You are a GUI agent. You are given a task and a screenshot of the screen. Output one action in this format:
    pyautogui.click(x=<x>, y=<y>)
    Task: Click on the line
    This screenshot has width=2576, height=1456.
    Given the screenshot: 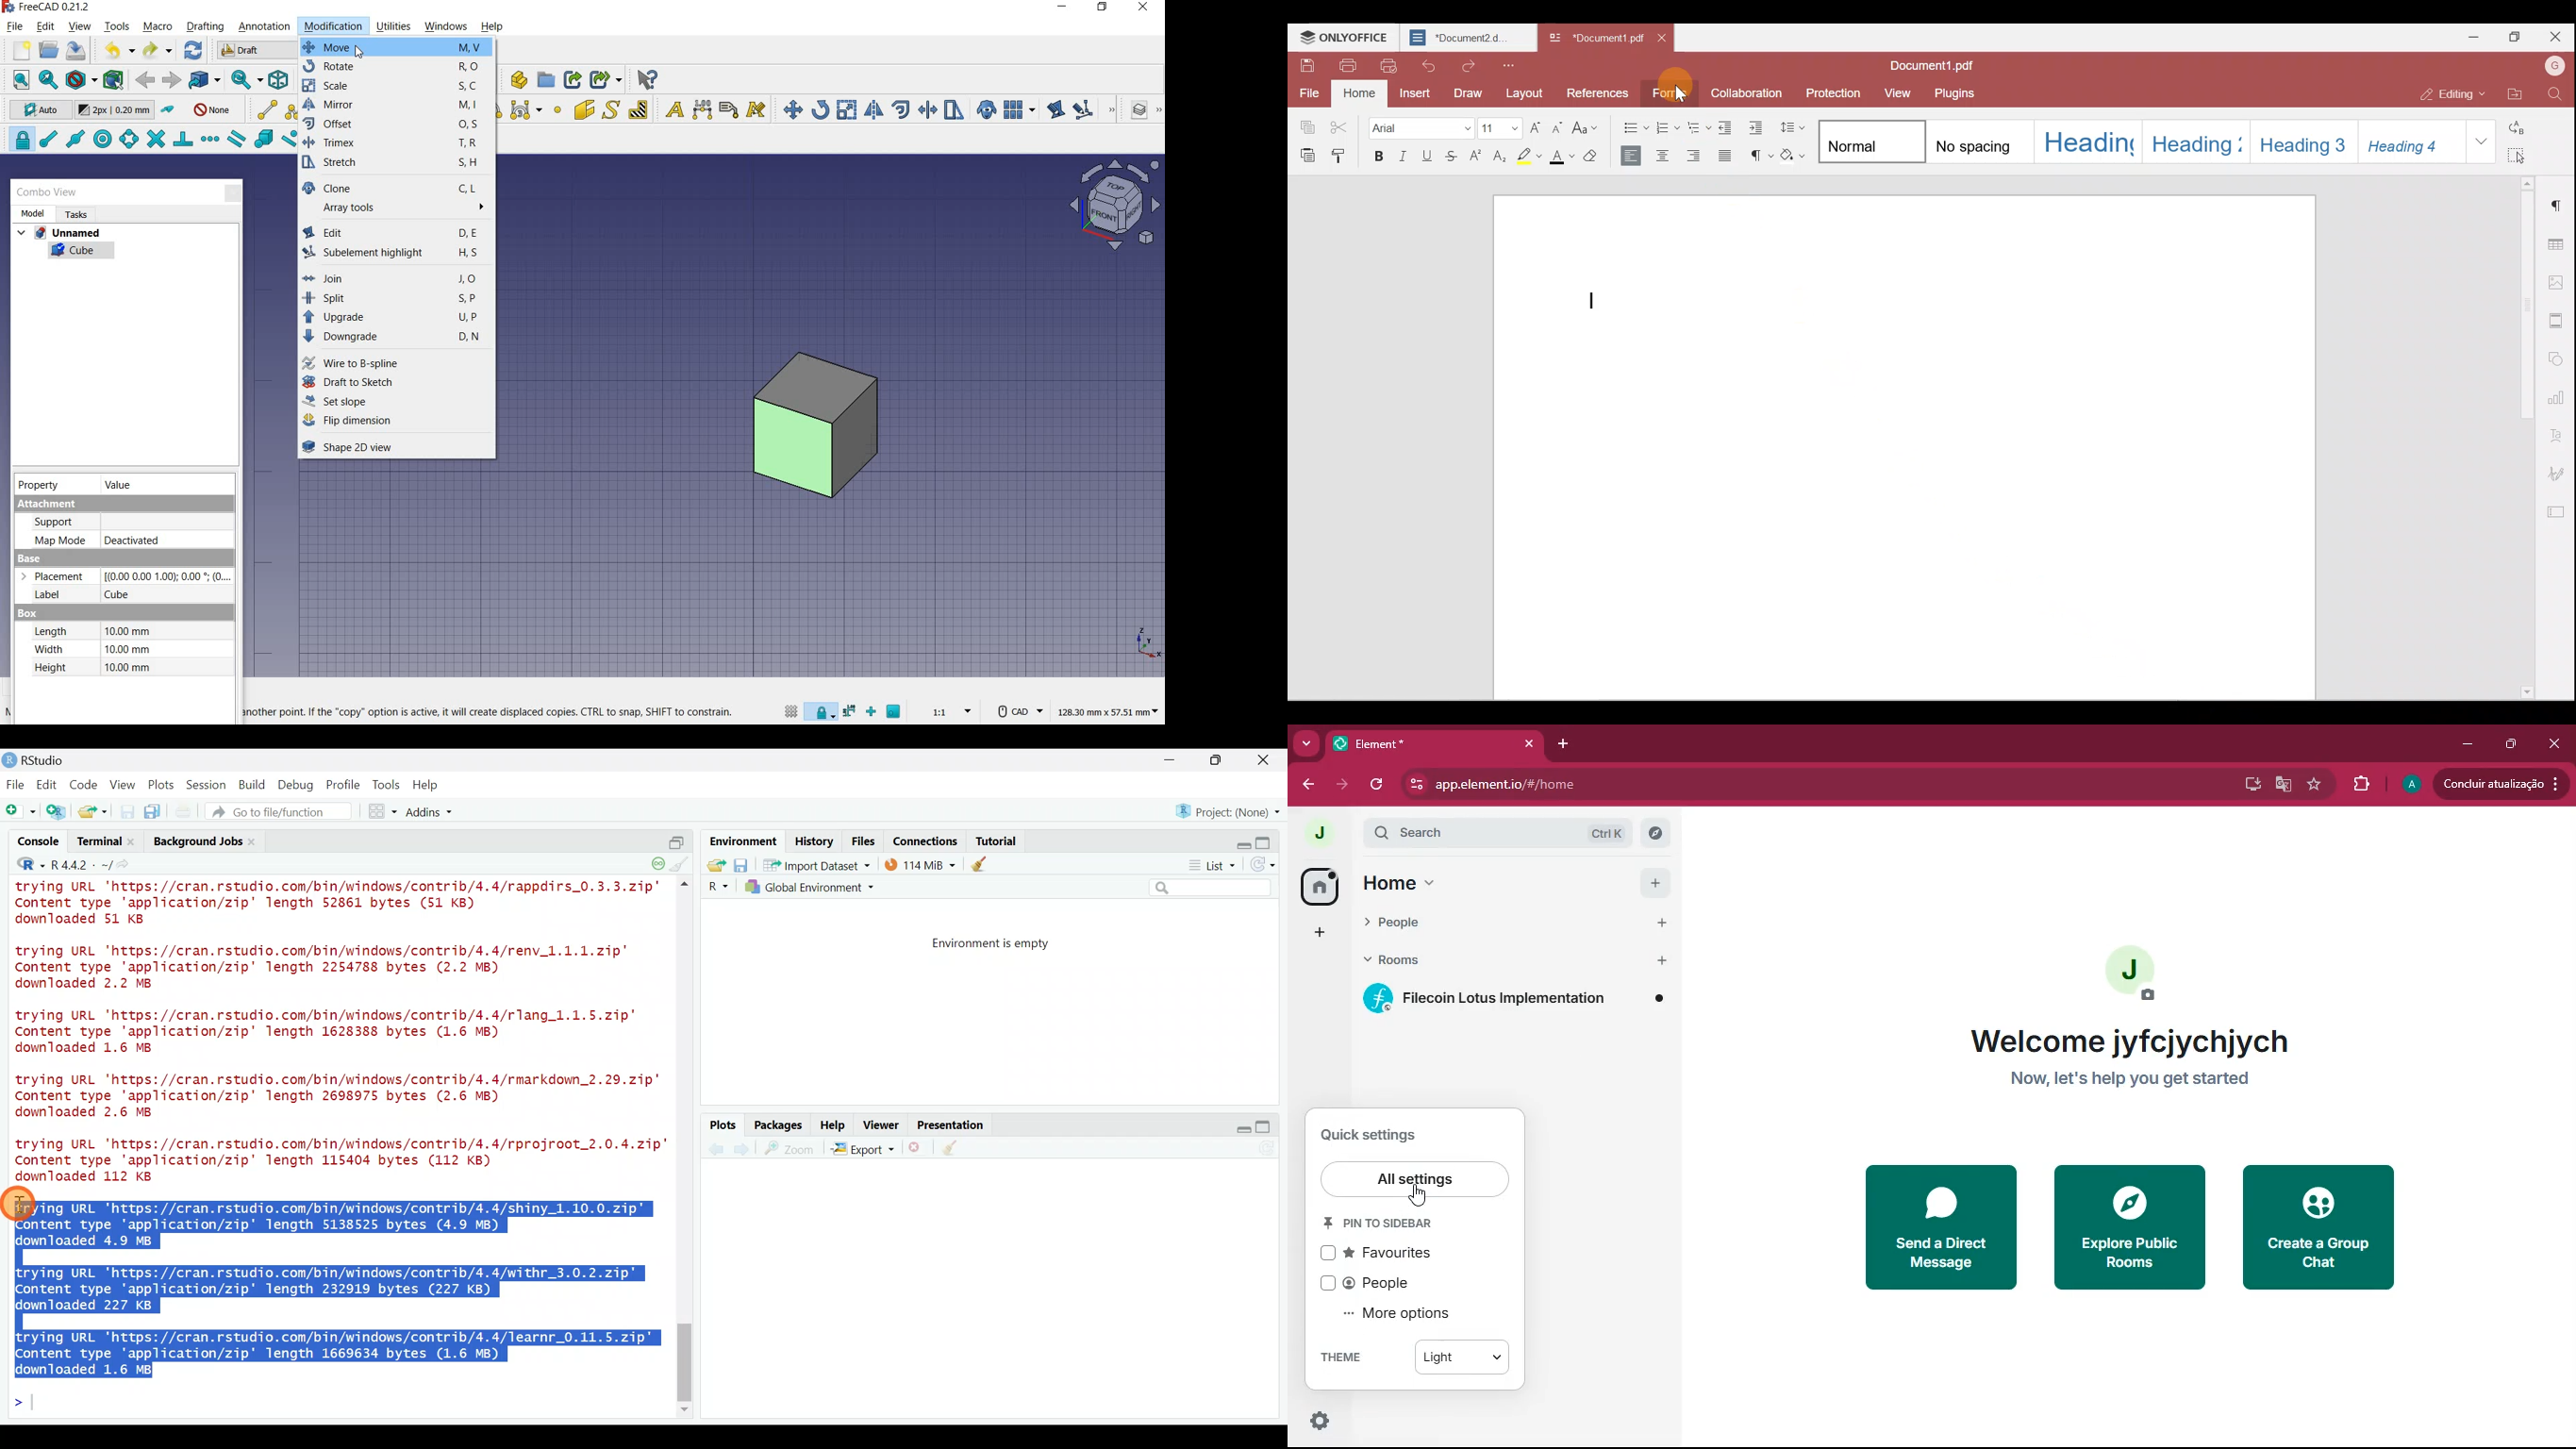 What is the action you would take?
    pyautogui.click(x=264, y=109)
    